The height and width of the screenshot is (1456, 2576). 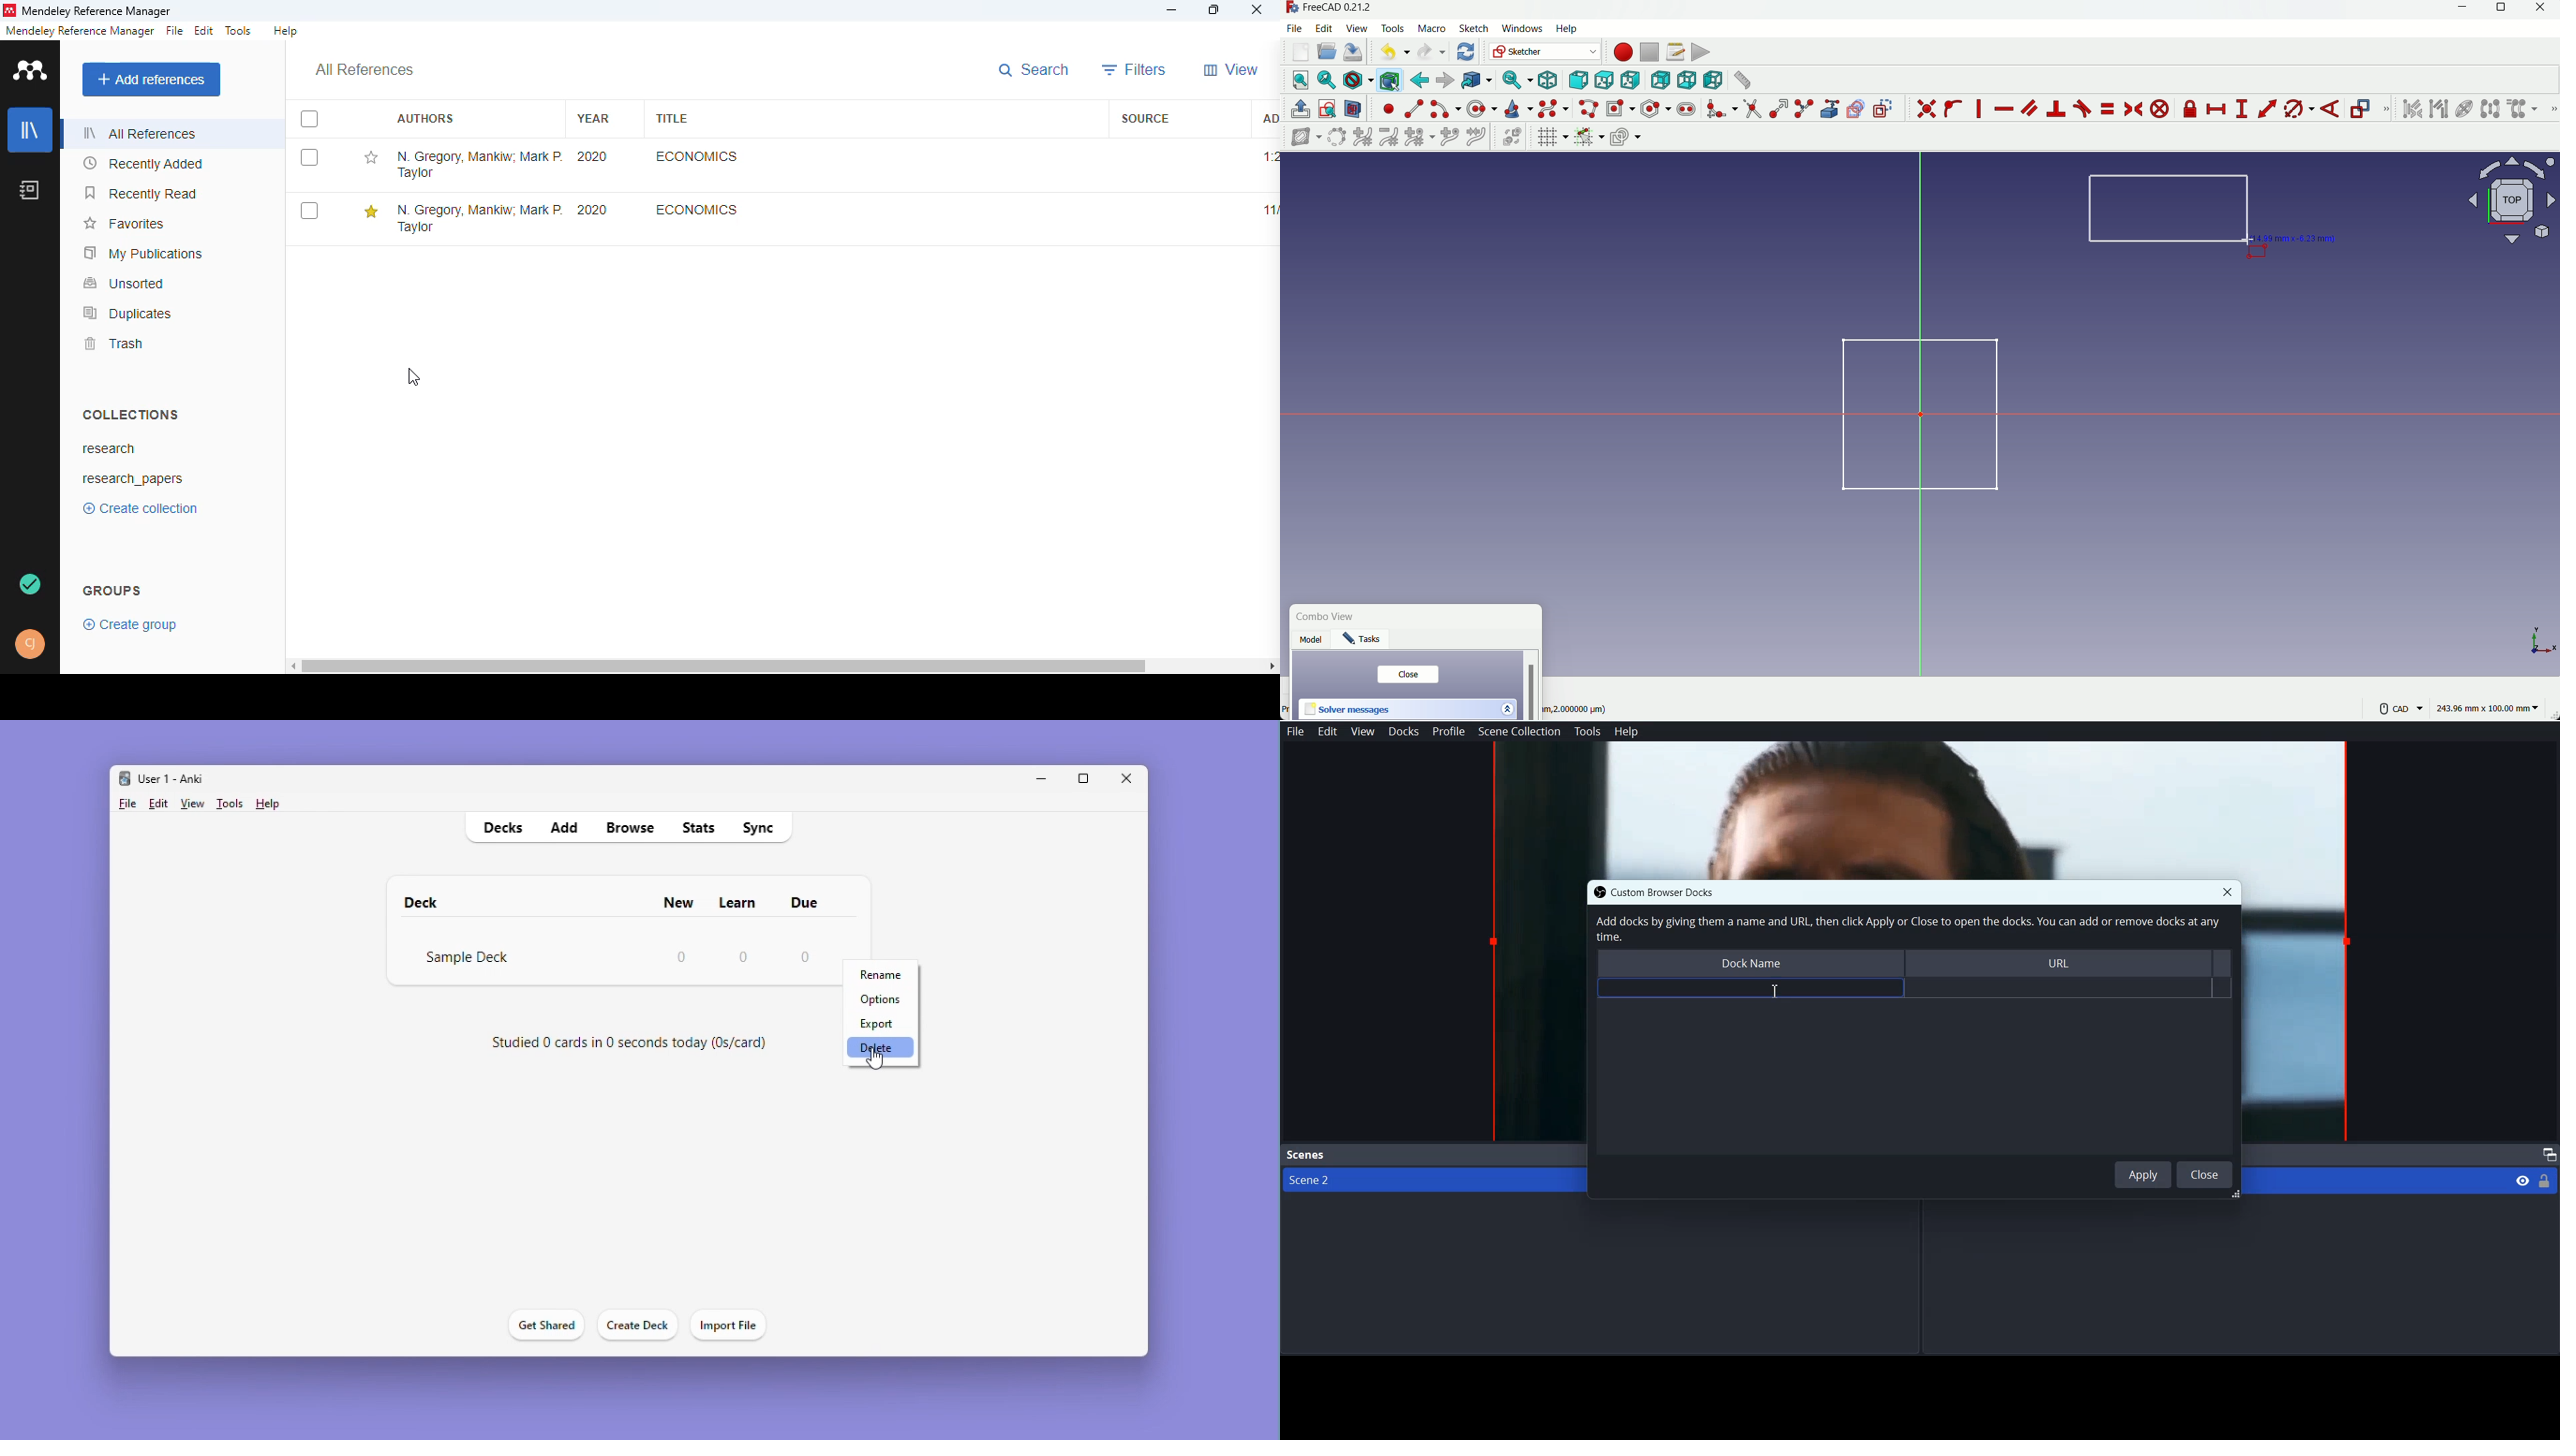 I want to click on Sample Deck, so click(x=466, y=959).